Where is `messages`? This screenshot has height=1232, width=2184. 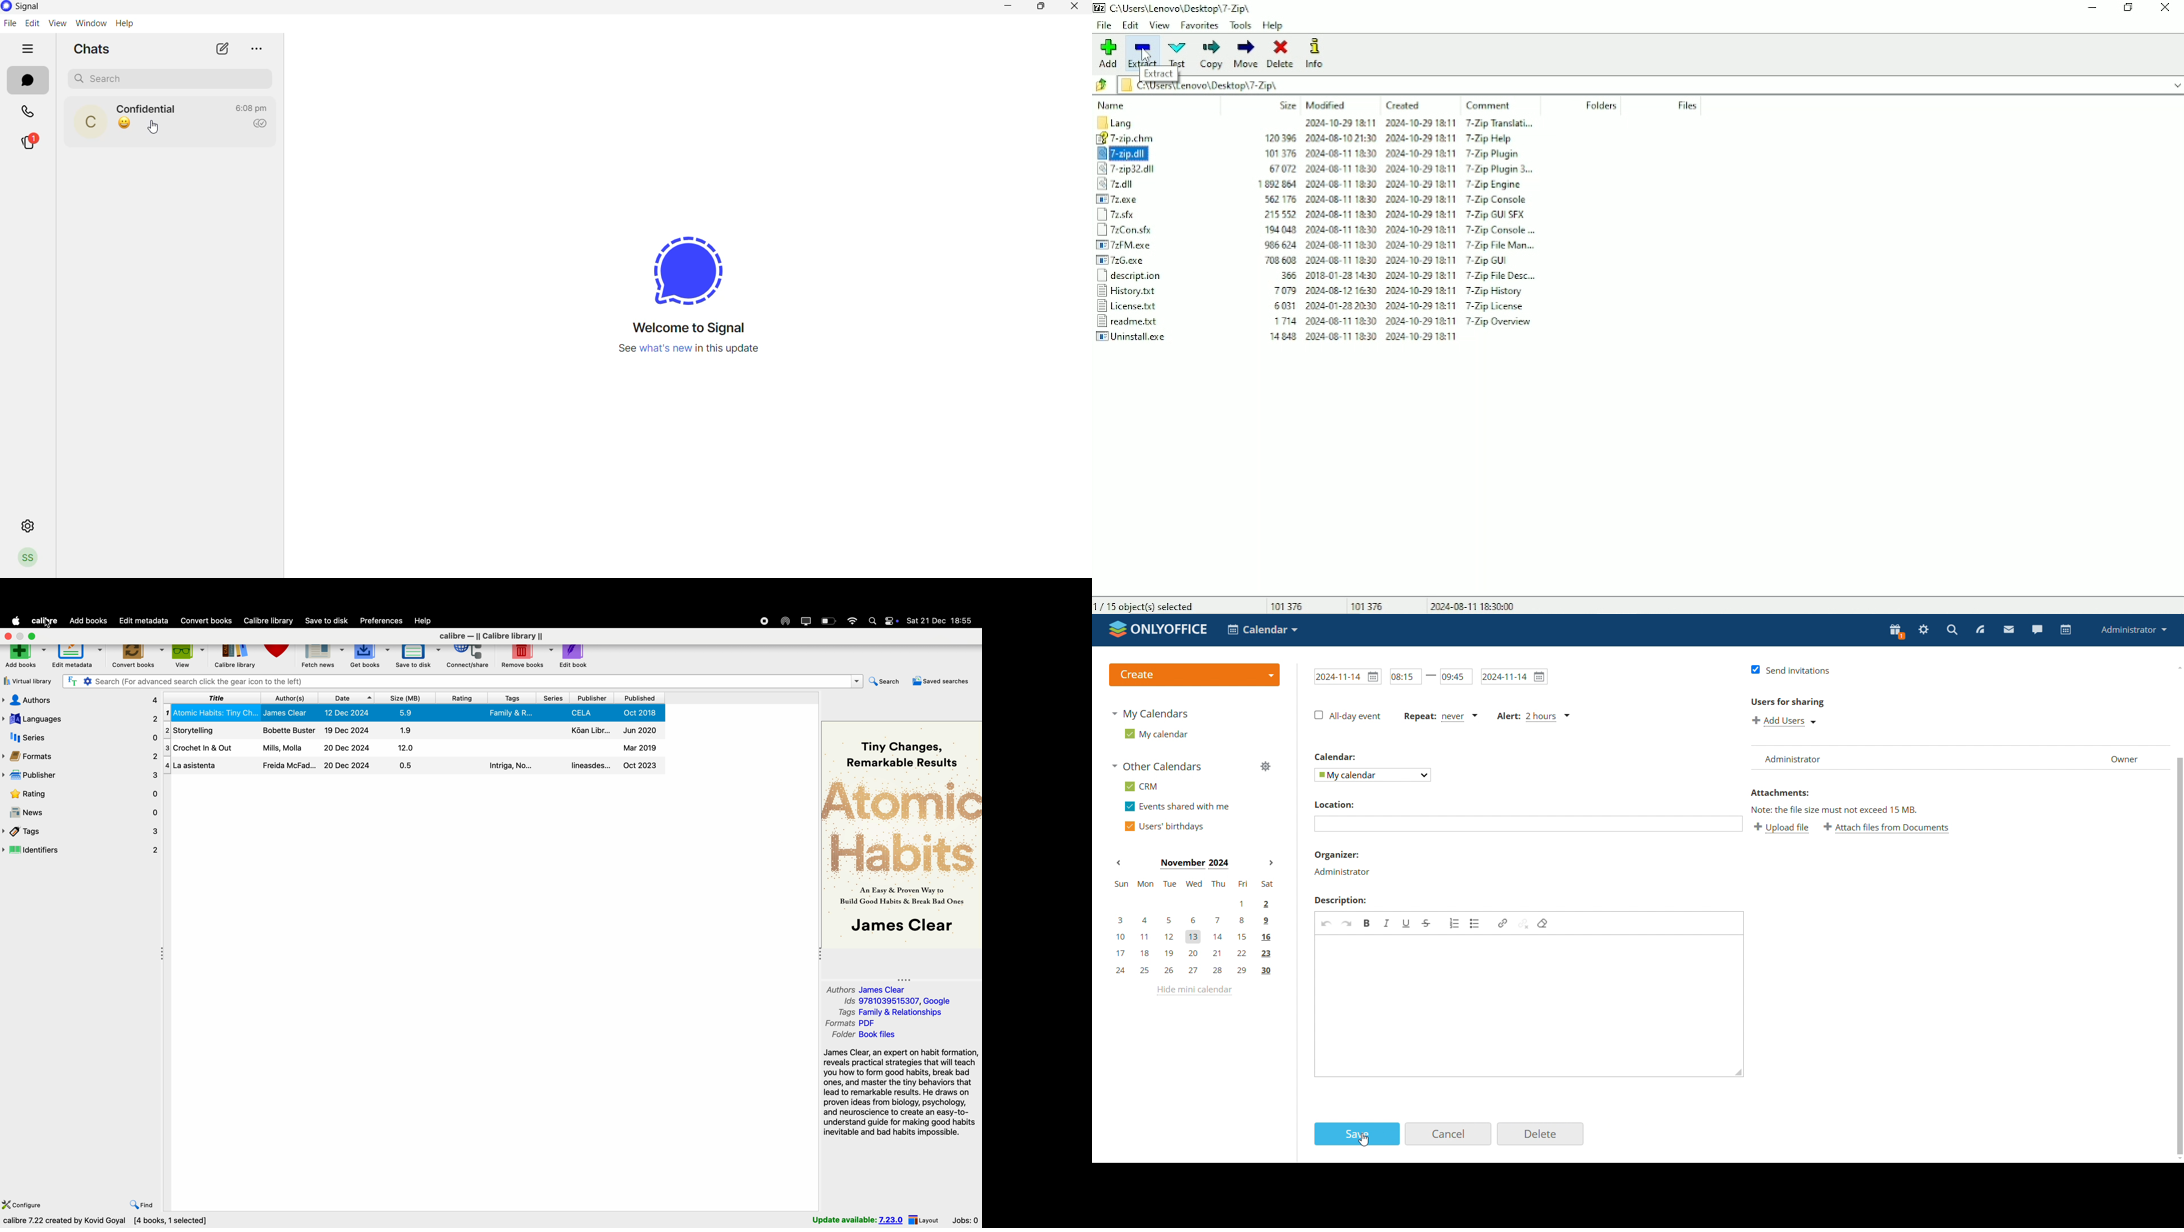
messages is located at coordinates (29, 82).